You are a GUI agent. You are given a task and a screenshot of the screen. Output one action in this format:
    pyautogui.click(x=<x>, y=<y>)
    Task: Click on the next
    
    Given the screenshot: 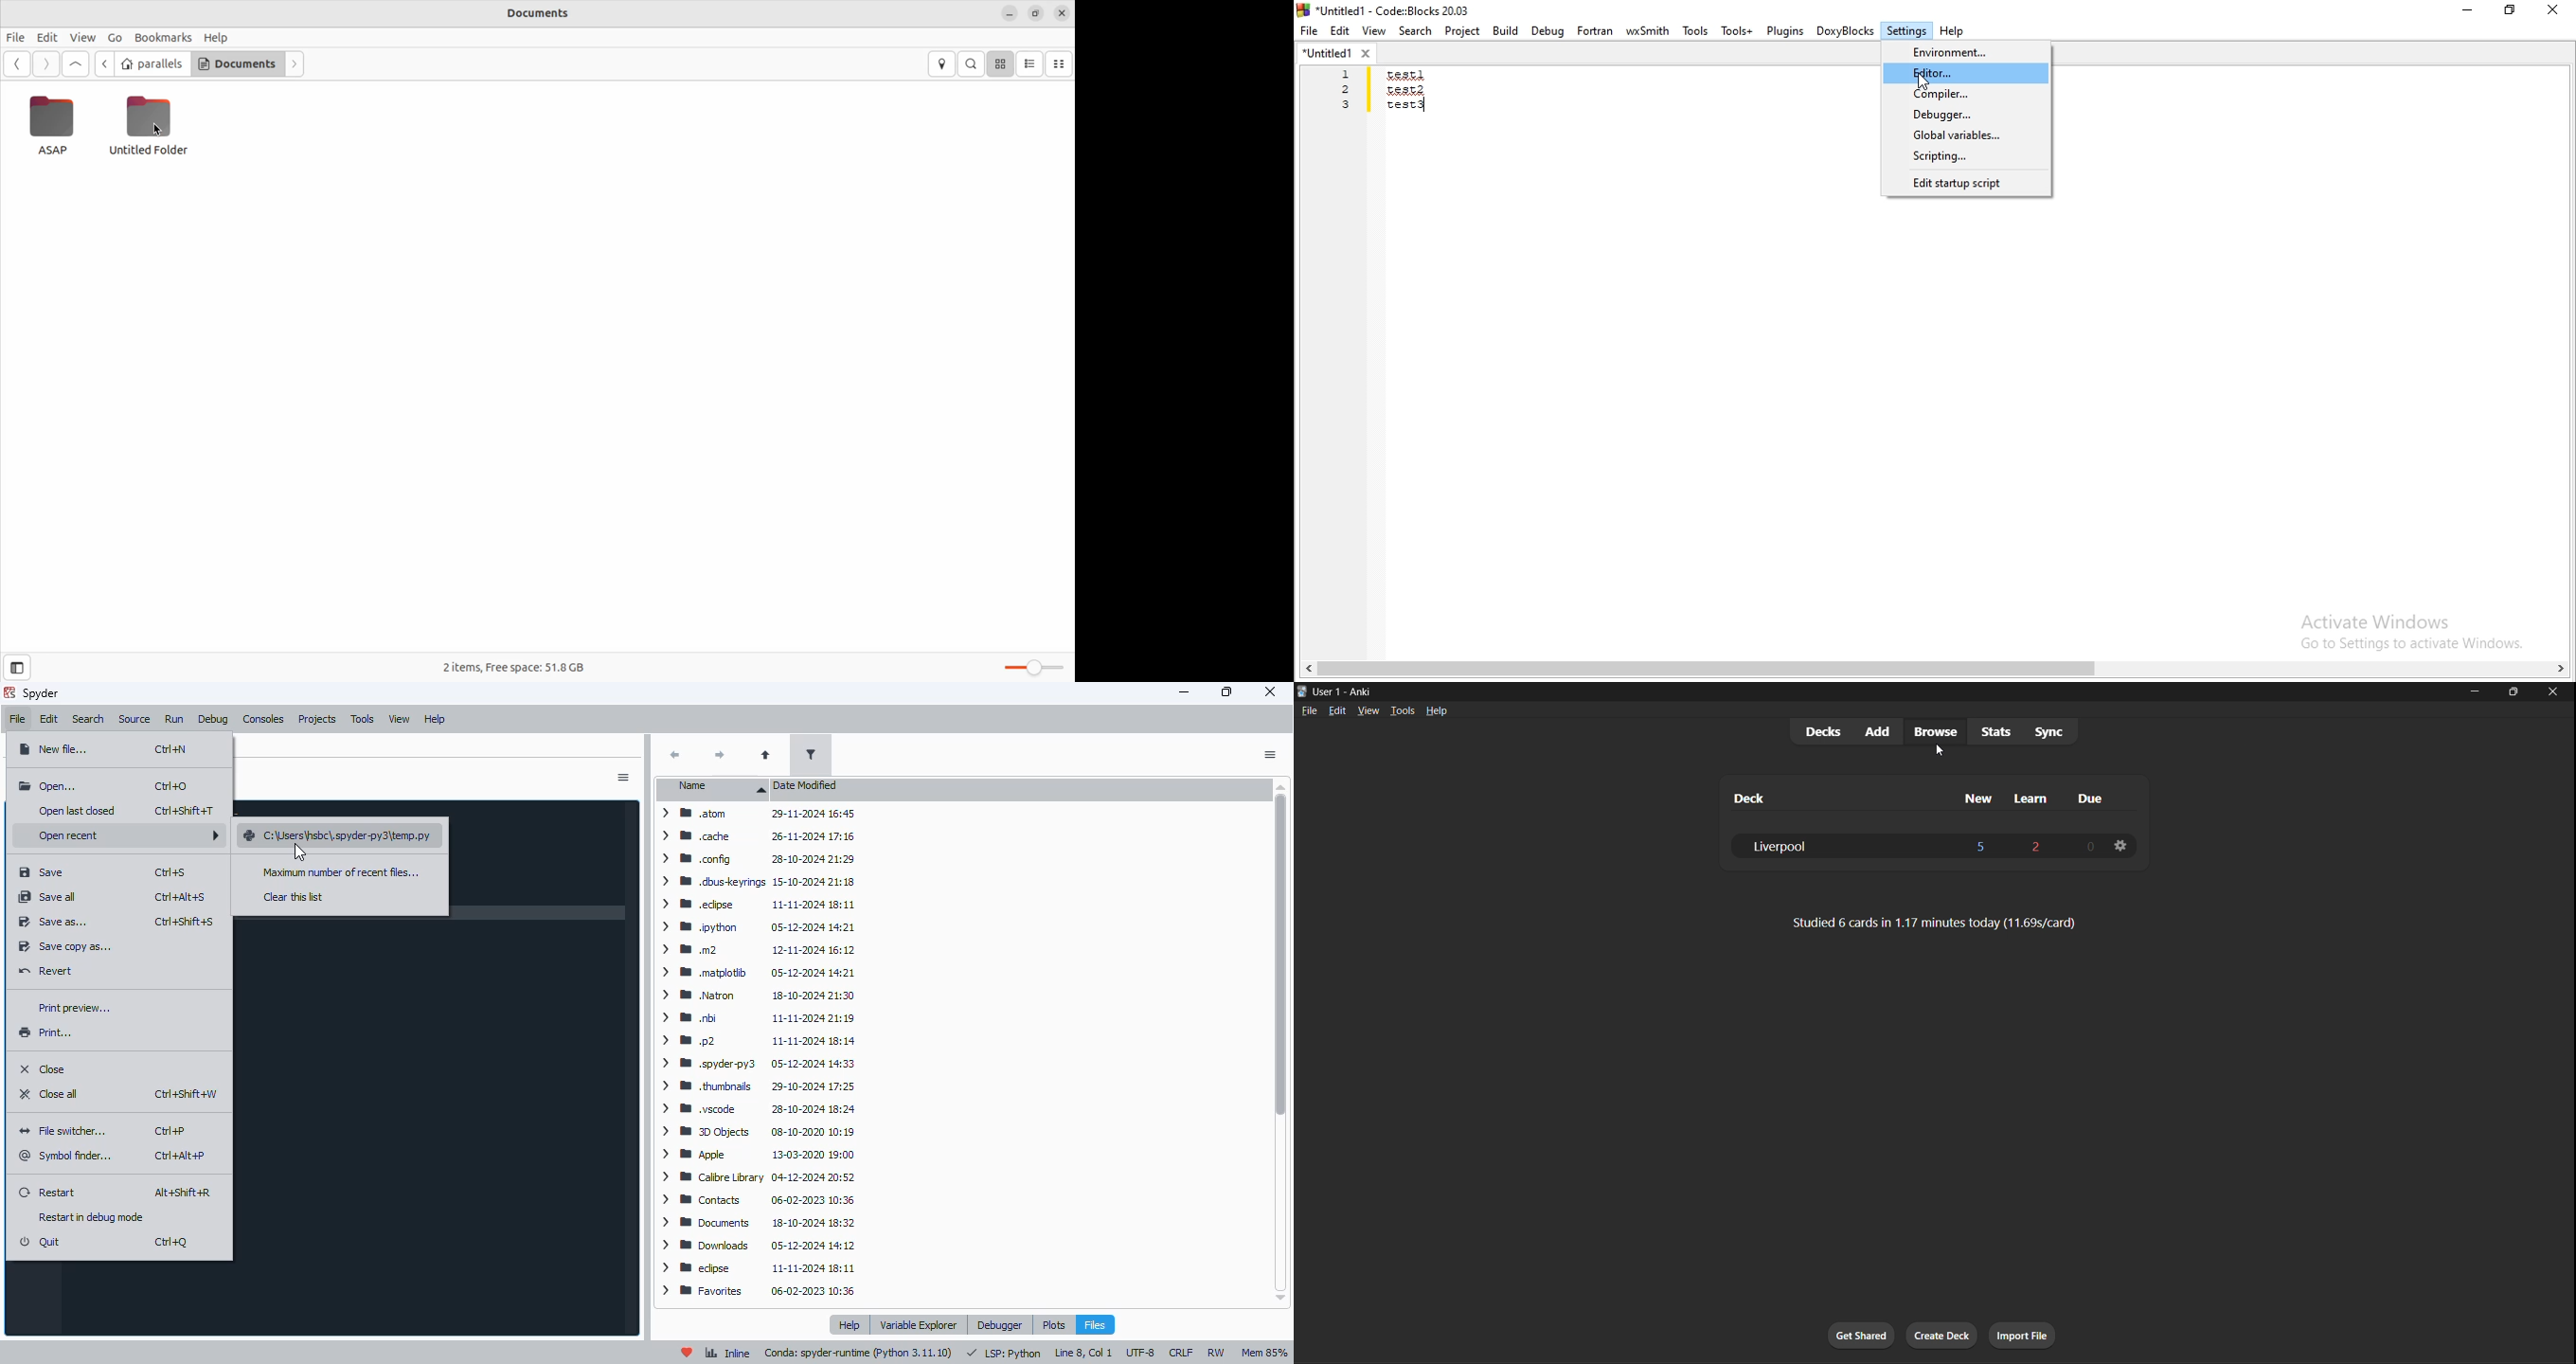 What is the action you would take?
    pyautogui.click(x=719, y=755)
    